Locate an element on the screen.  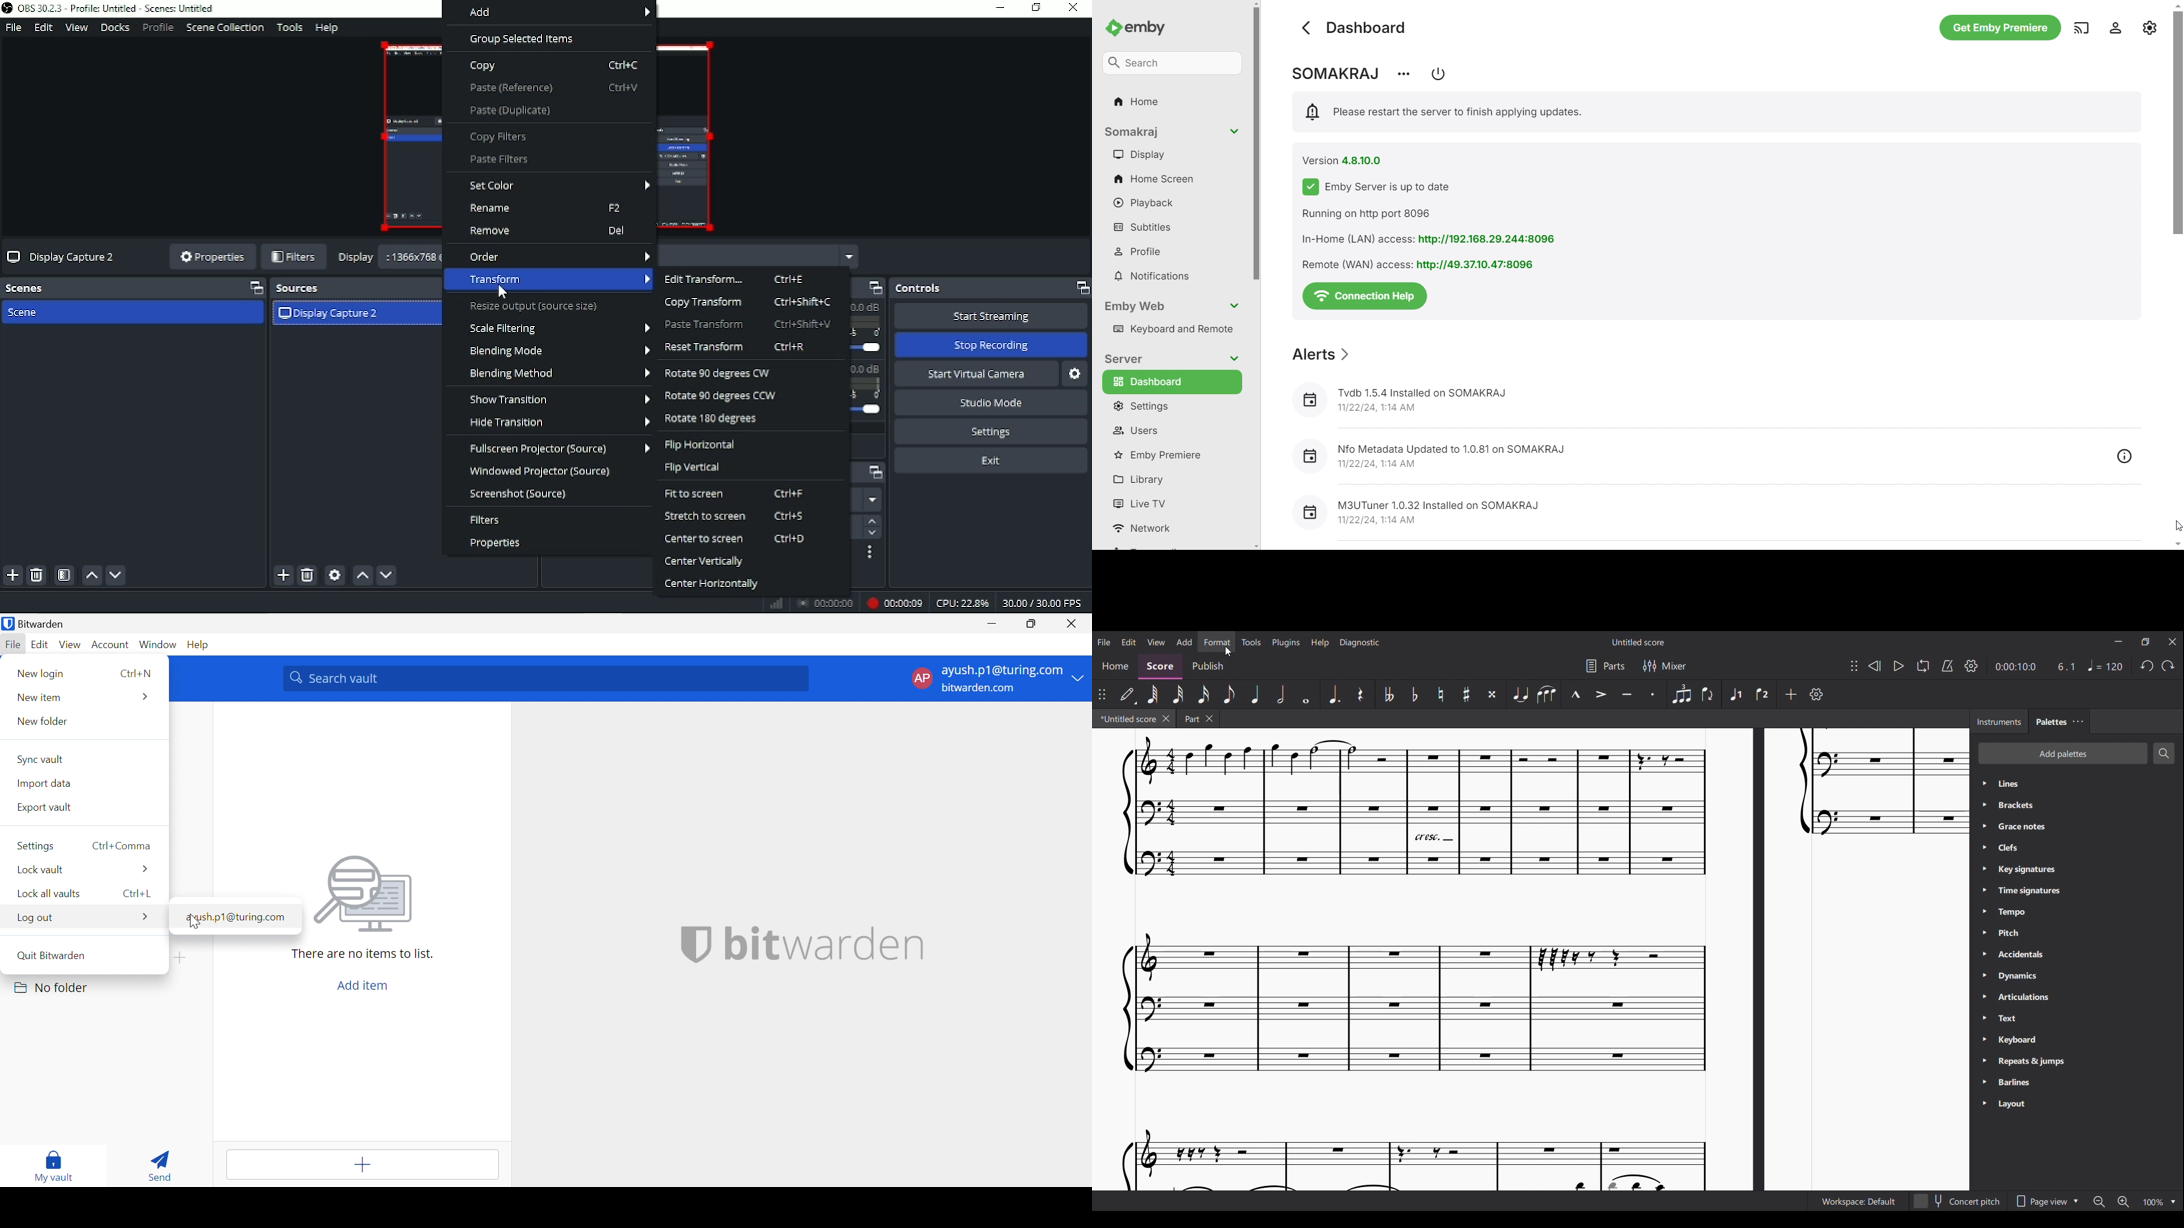
Home section is located at coordinates (1114, 666).